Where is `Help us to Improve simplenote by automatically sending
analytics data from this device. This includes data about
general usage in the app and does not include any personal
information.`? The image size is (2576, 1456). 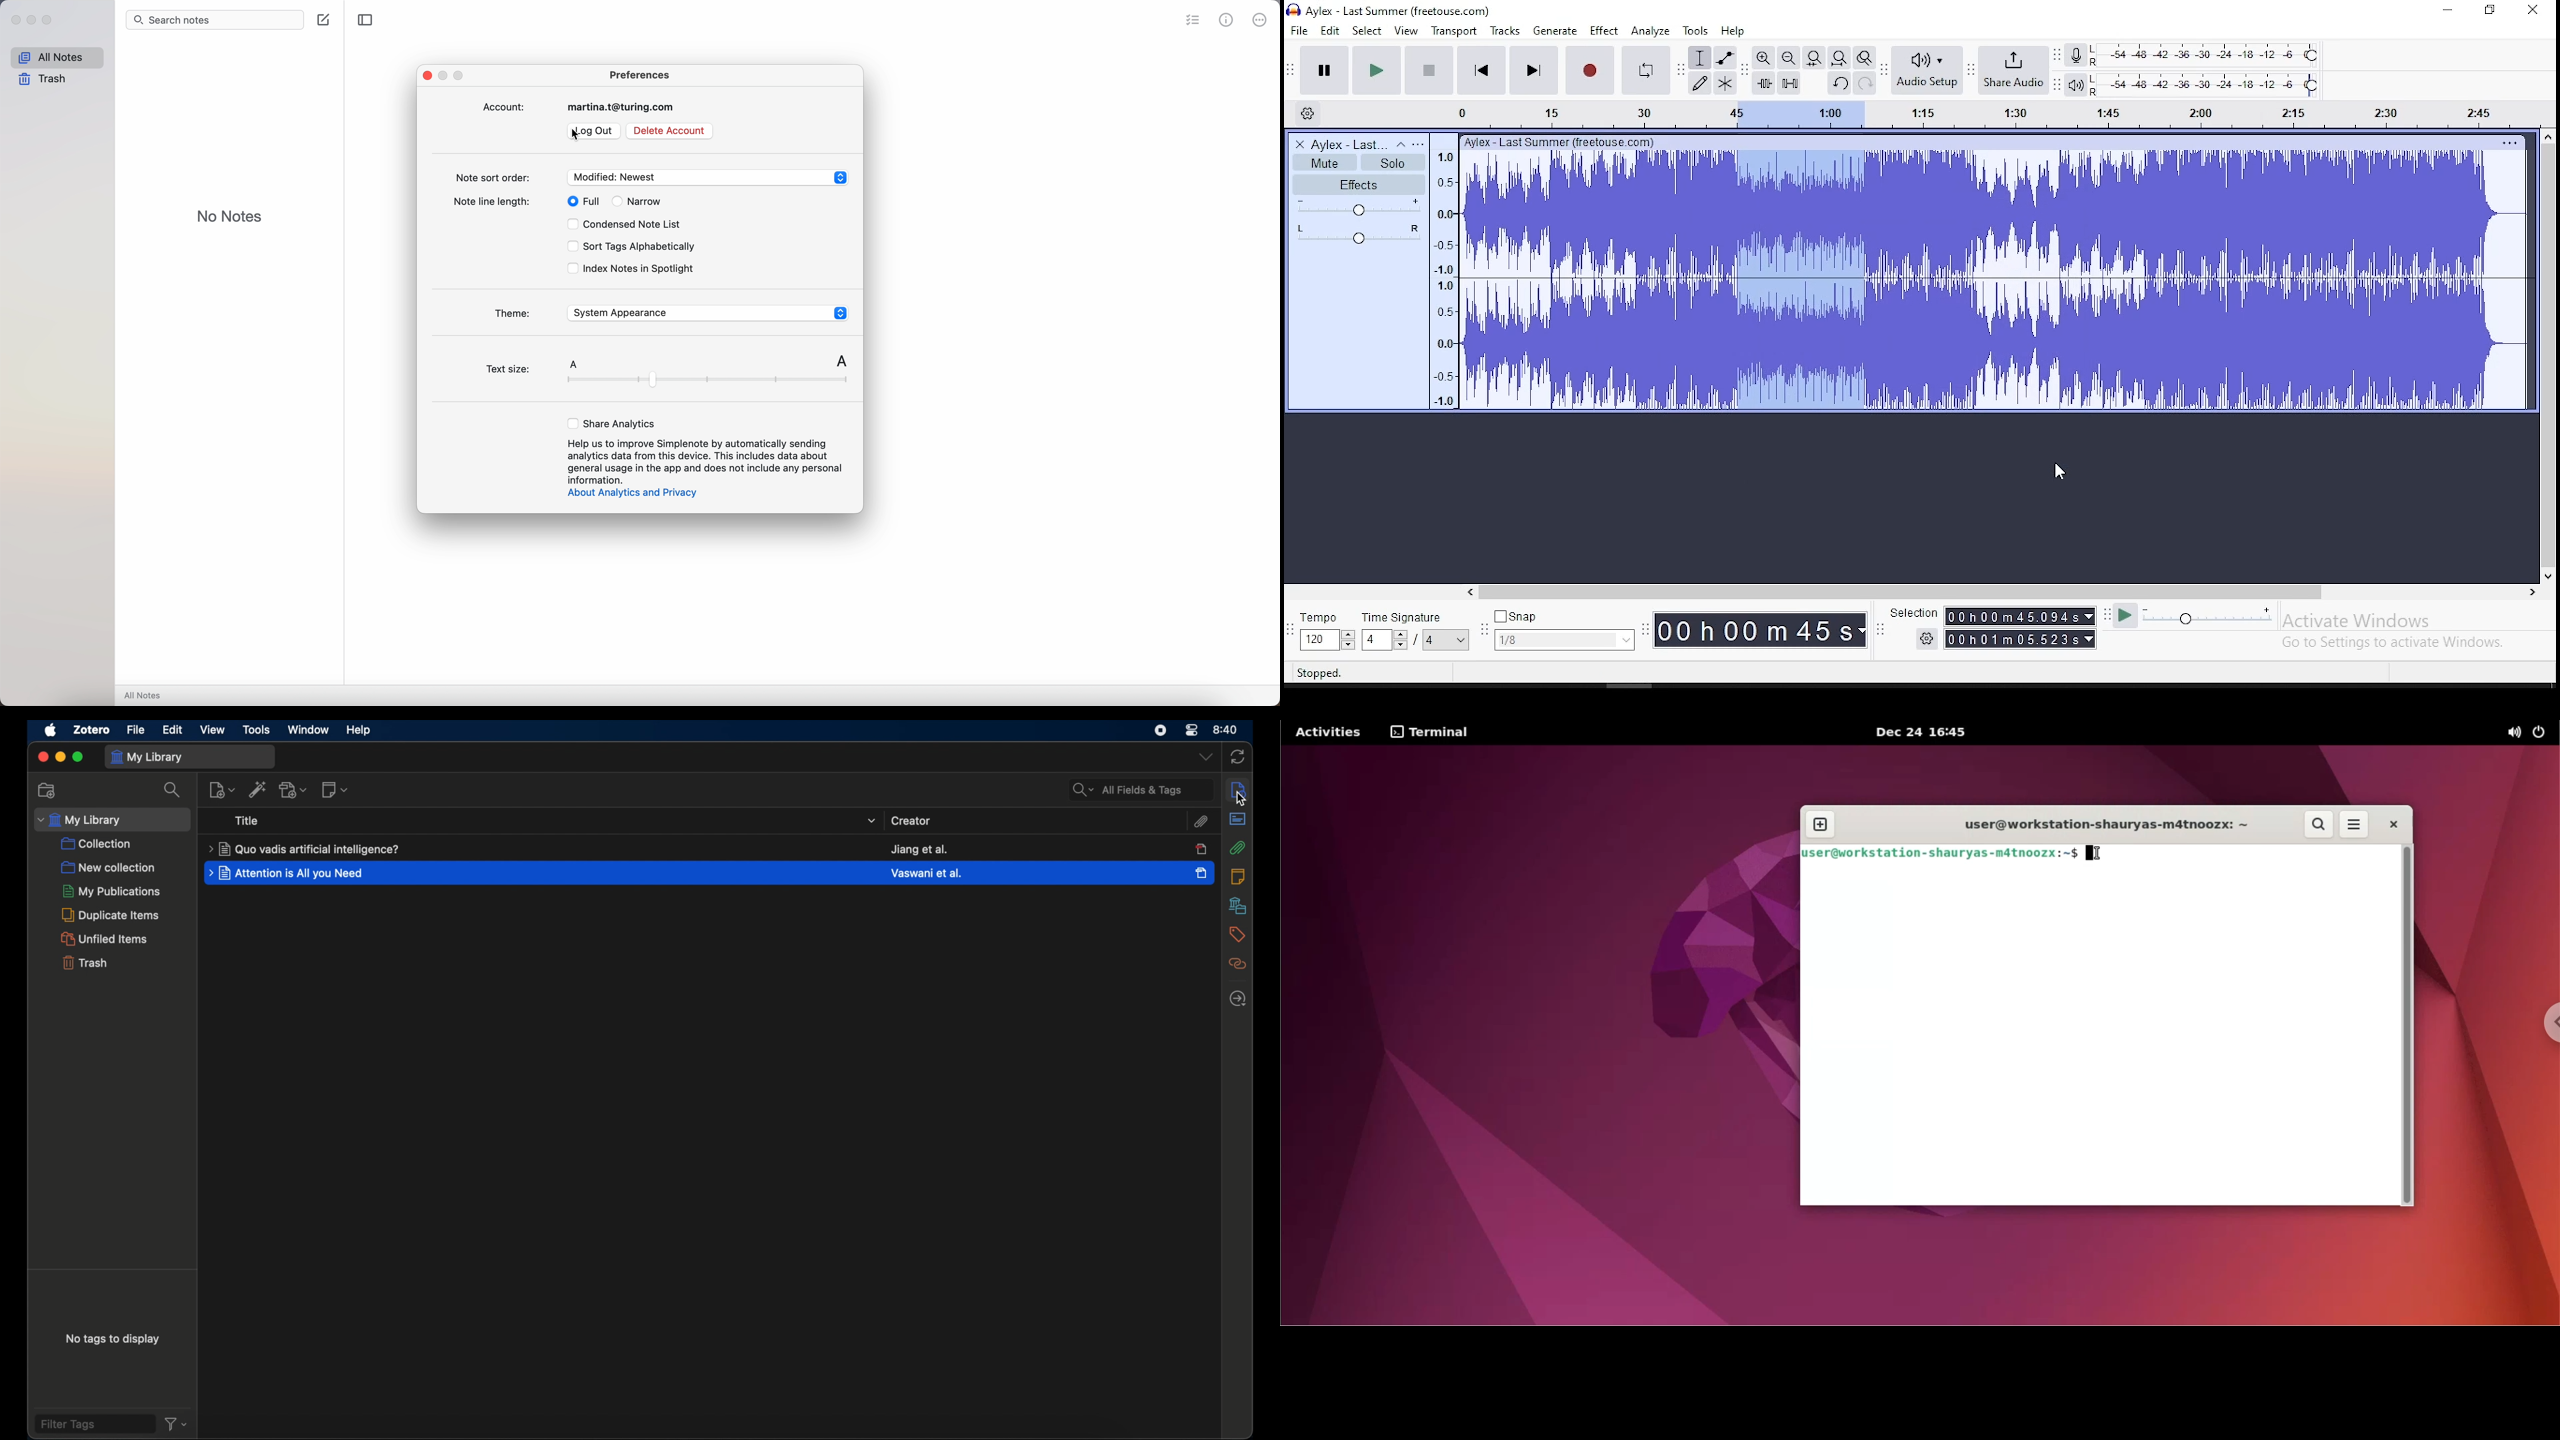 Help us to Improve simplenote by automatically sending
analytics data from this device. This includes data about
general usage in the app and does not include any personal
information. is located at coordinates (700, 460).